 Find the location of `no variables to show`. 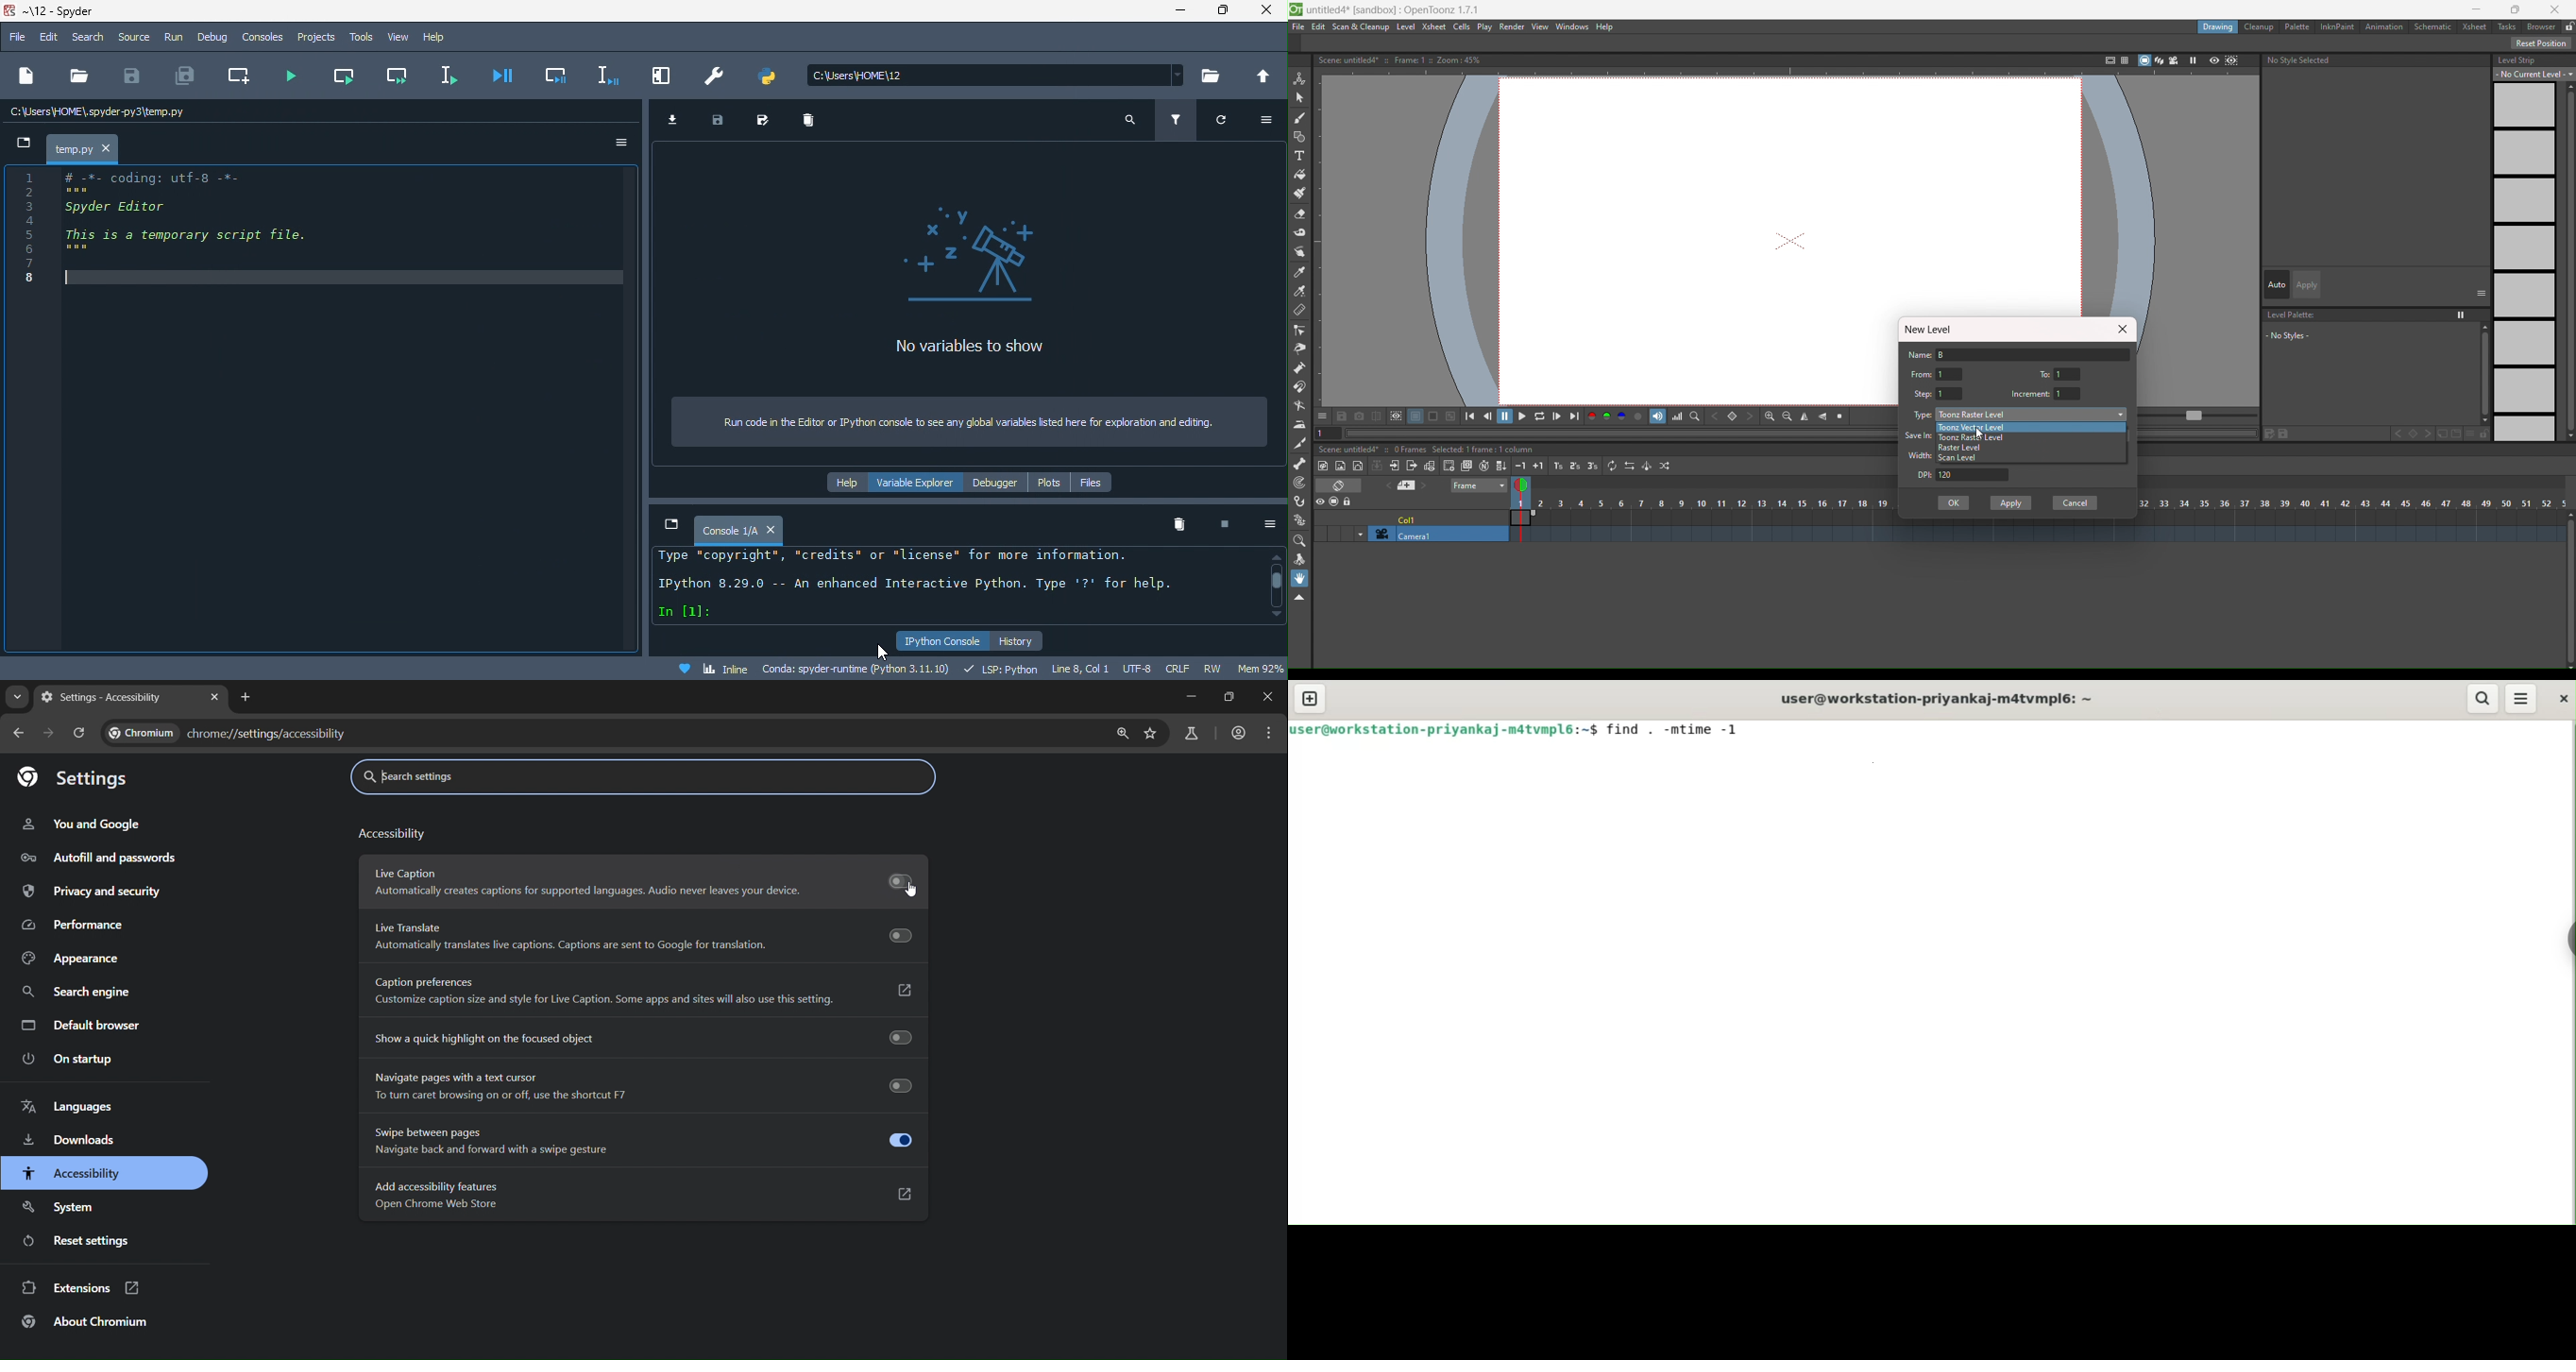

no variables to show is located at coordinates (982, 280).